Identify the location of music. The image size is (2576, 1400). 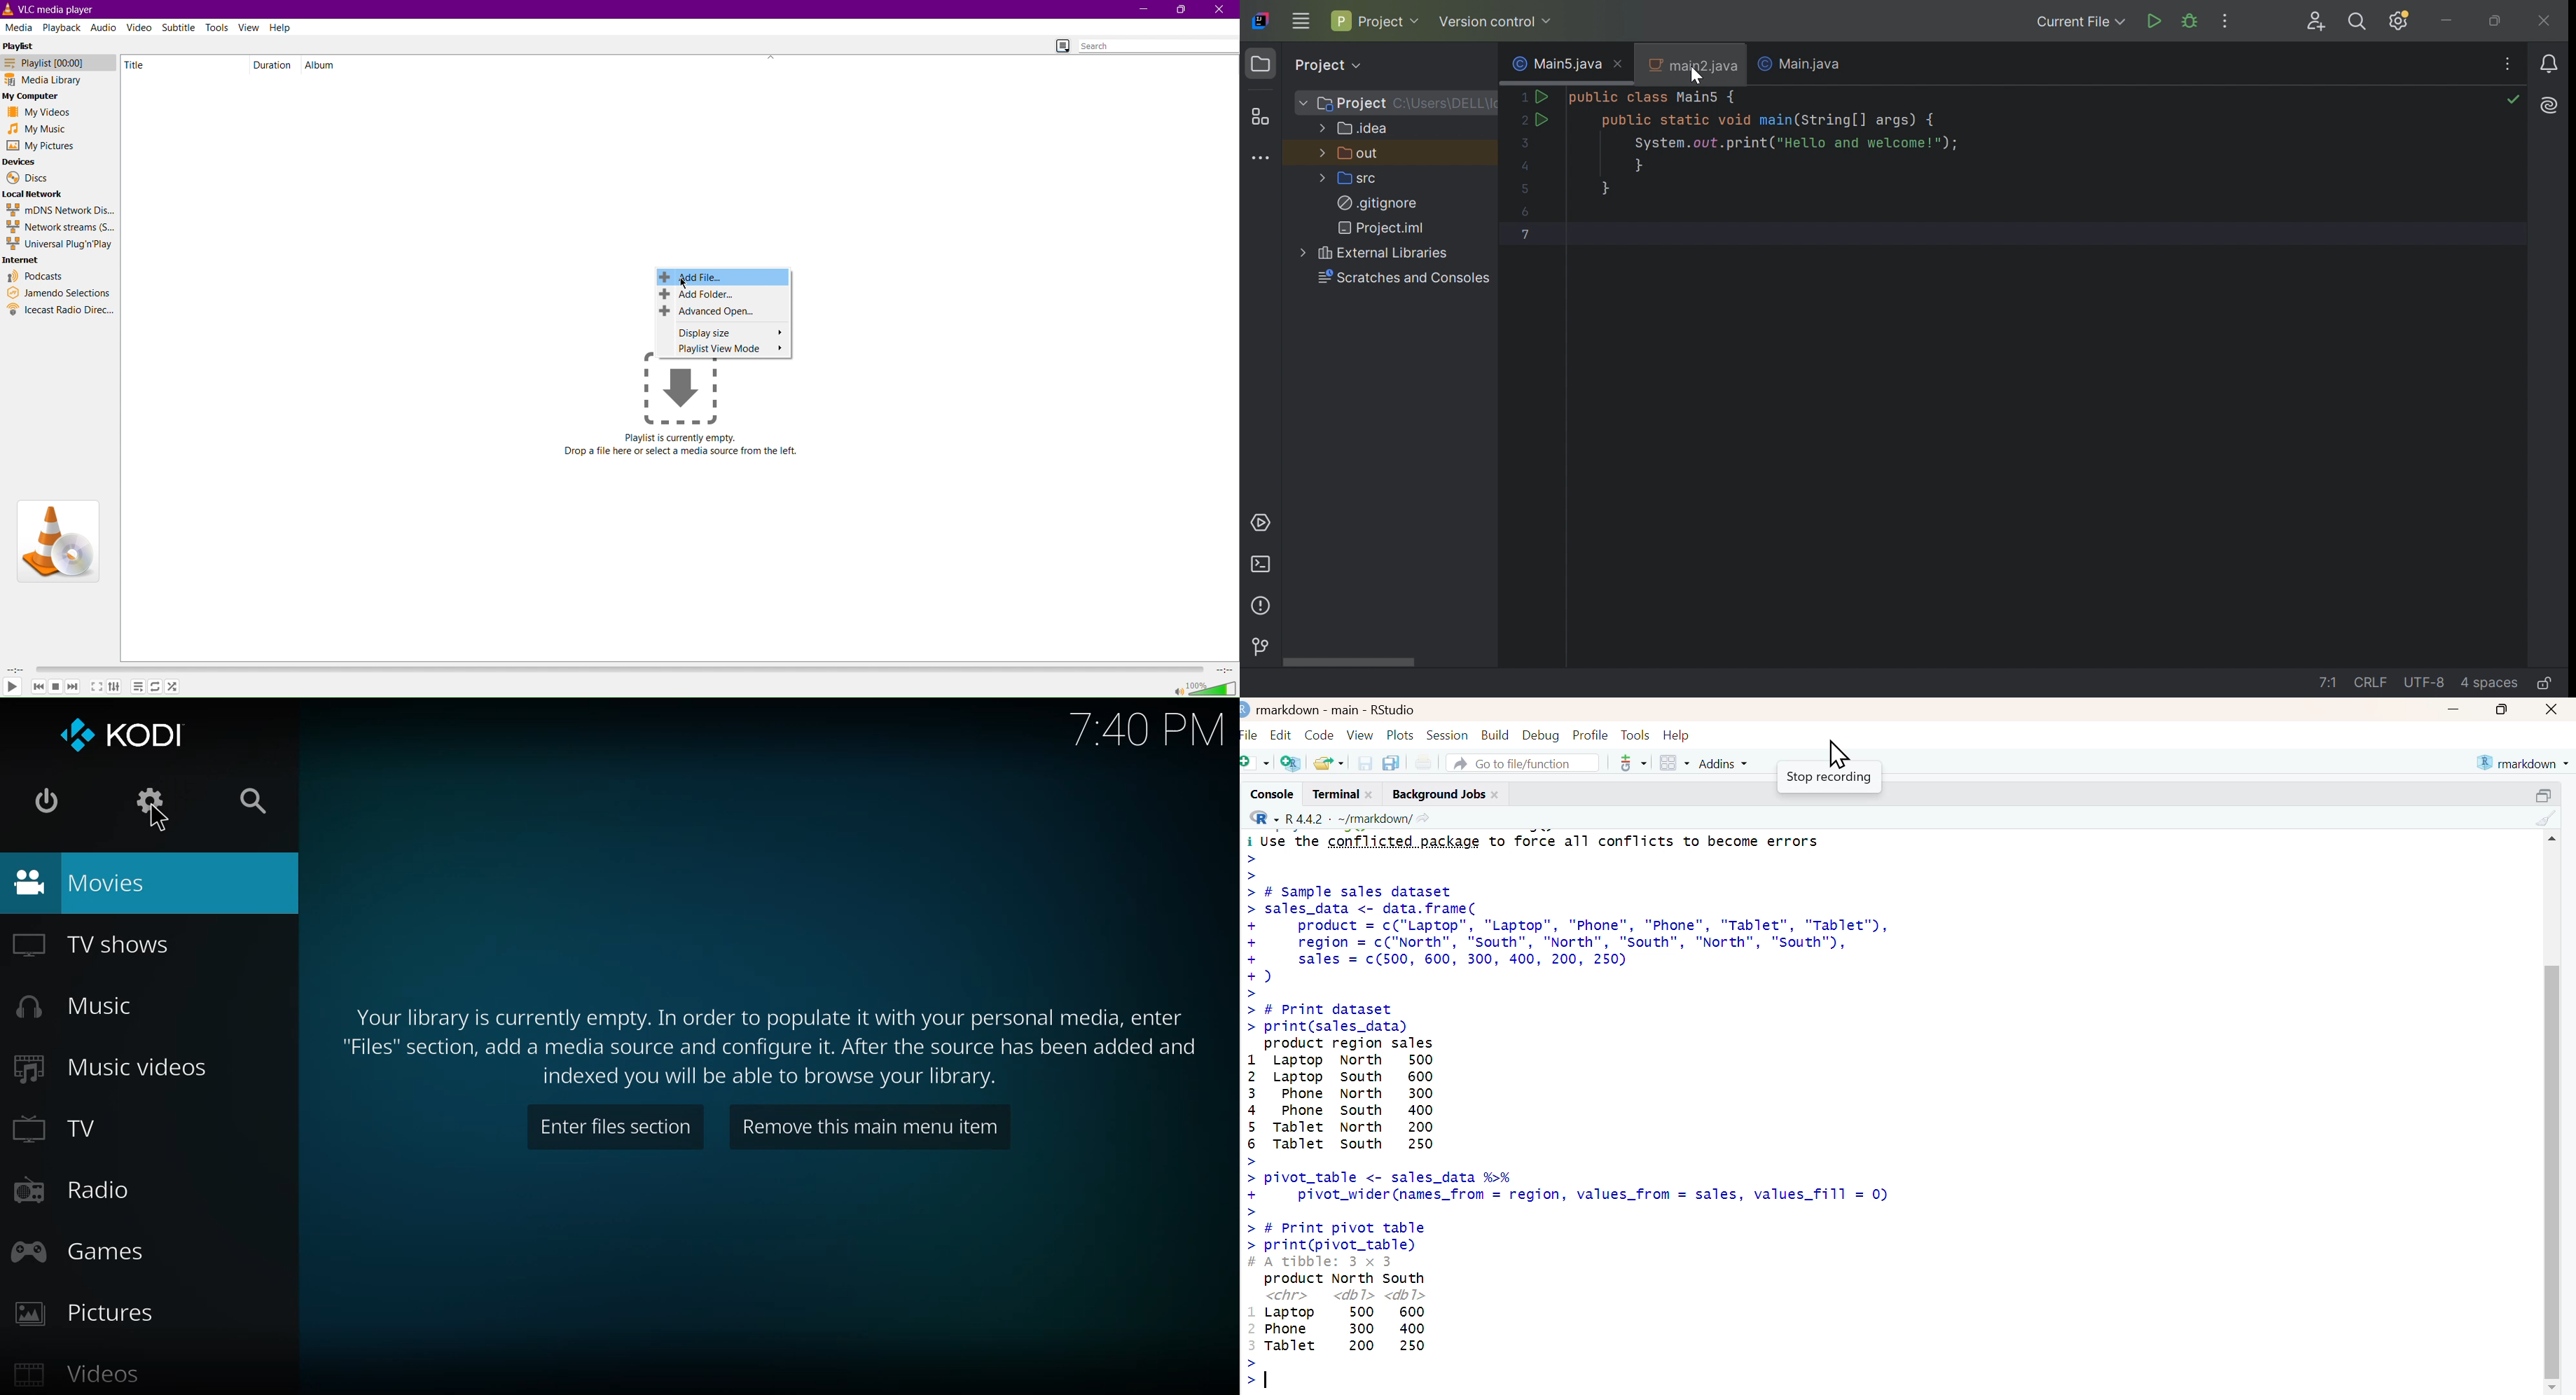
(71, 1006).